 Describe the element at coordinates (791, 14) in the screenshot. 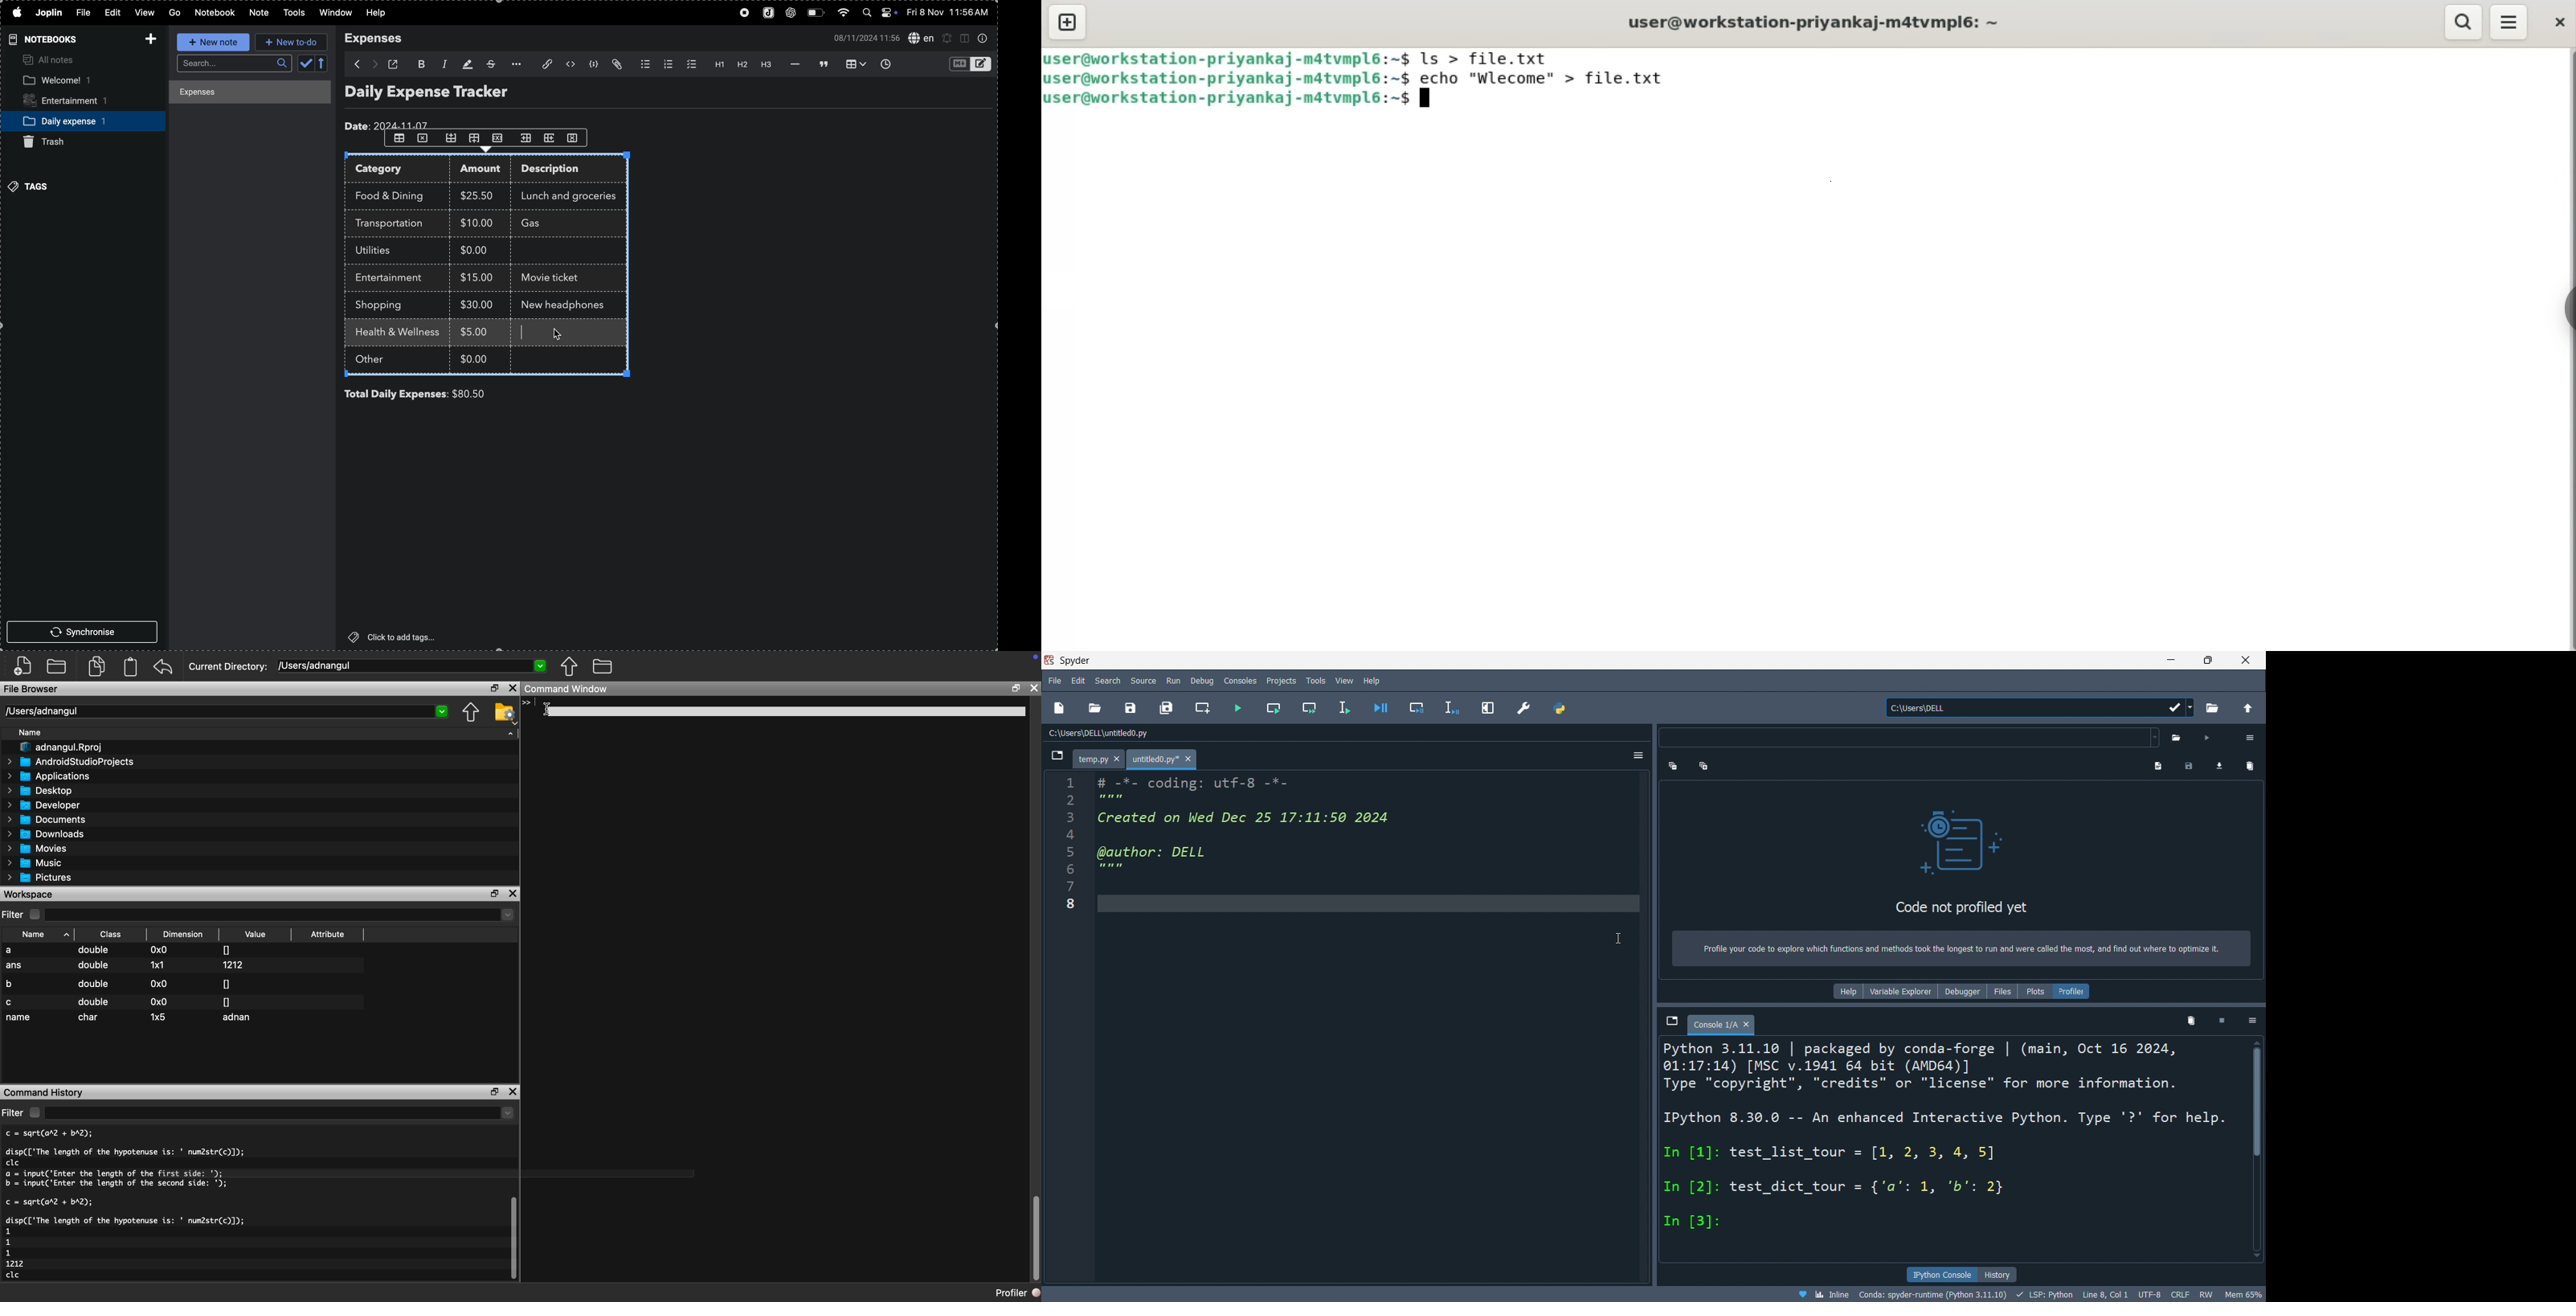

I see `chatgpt` at that location.